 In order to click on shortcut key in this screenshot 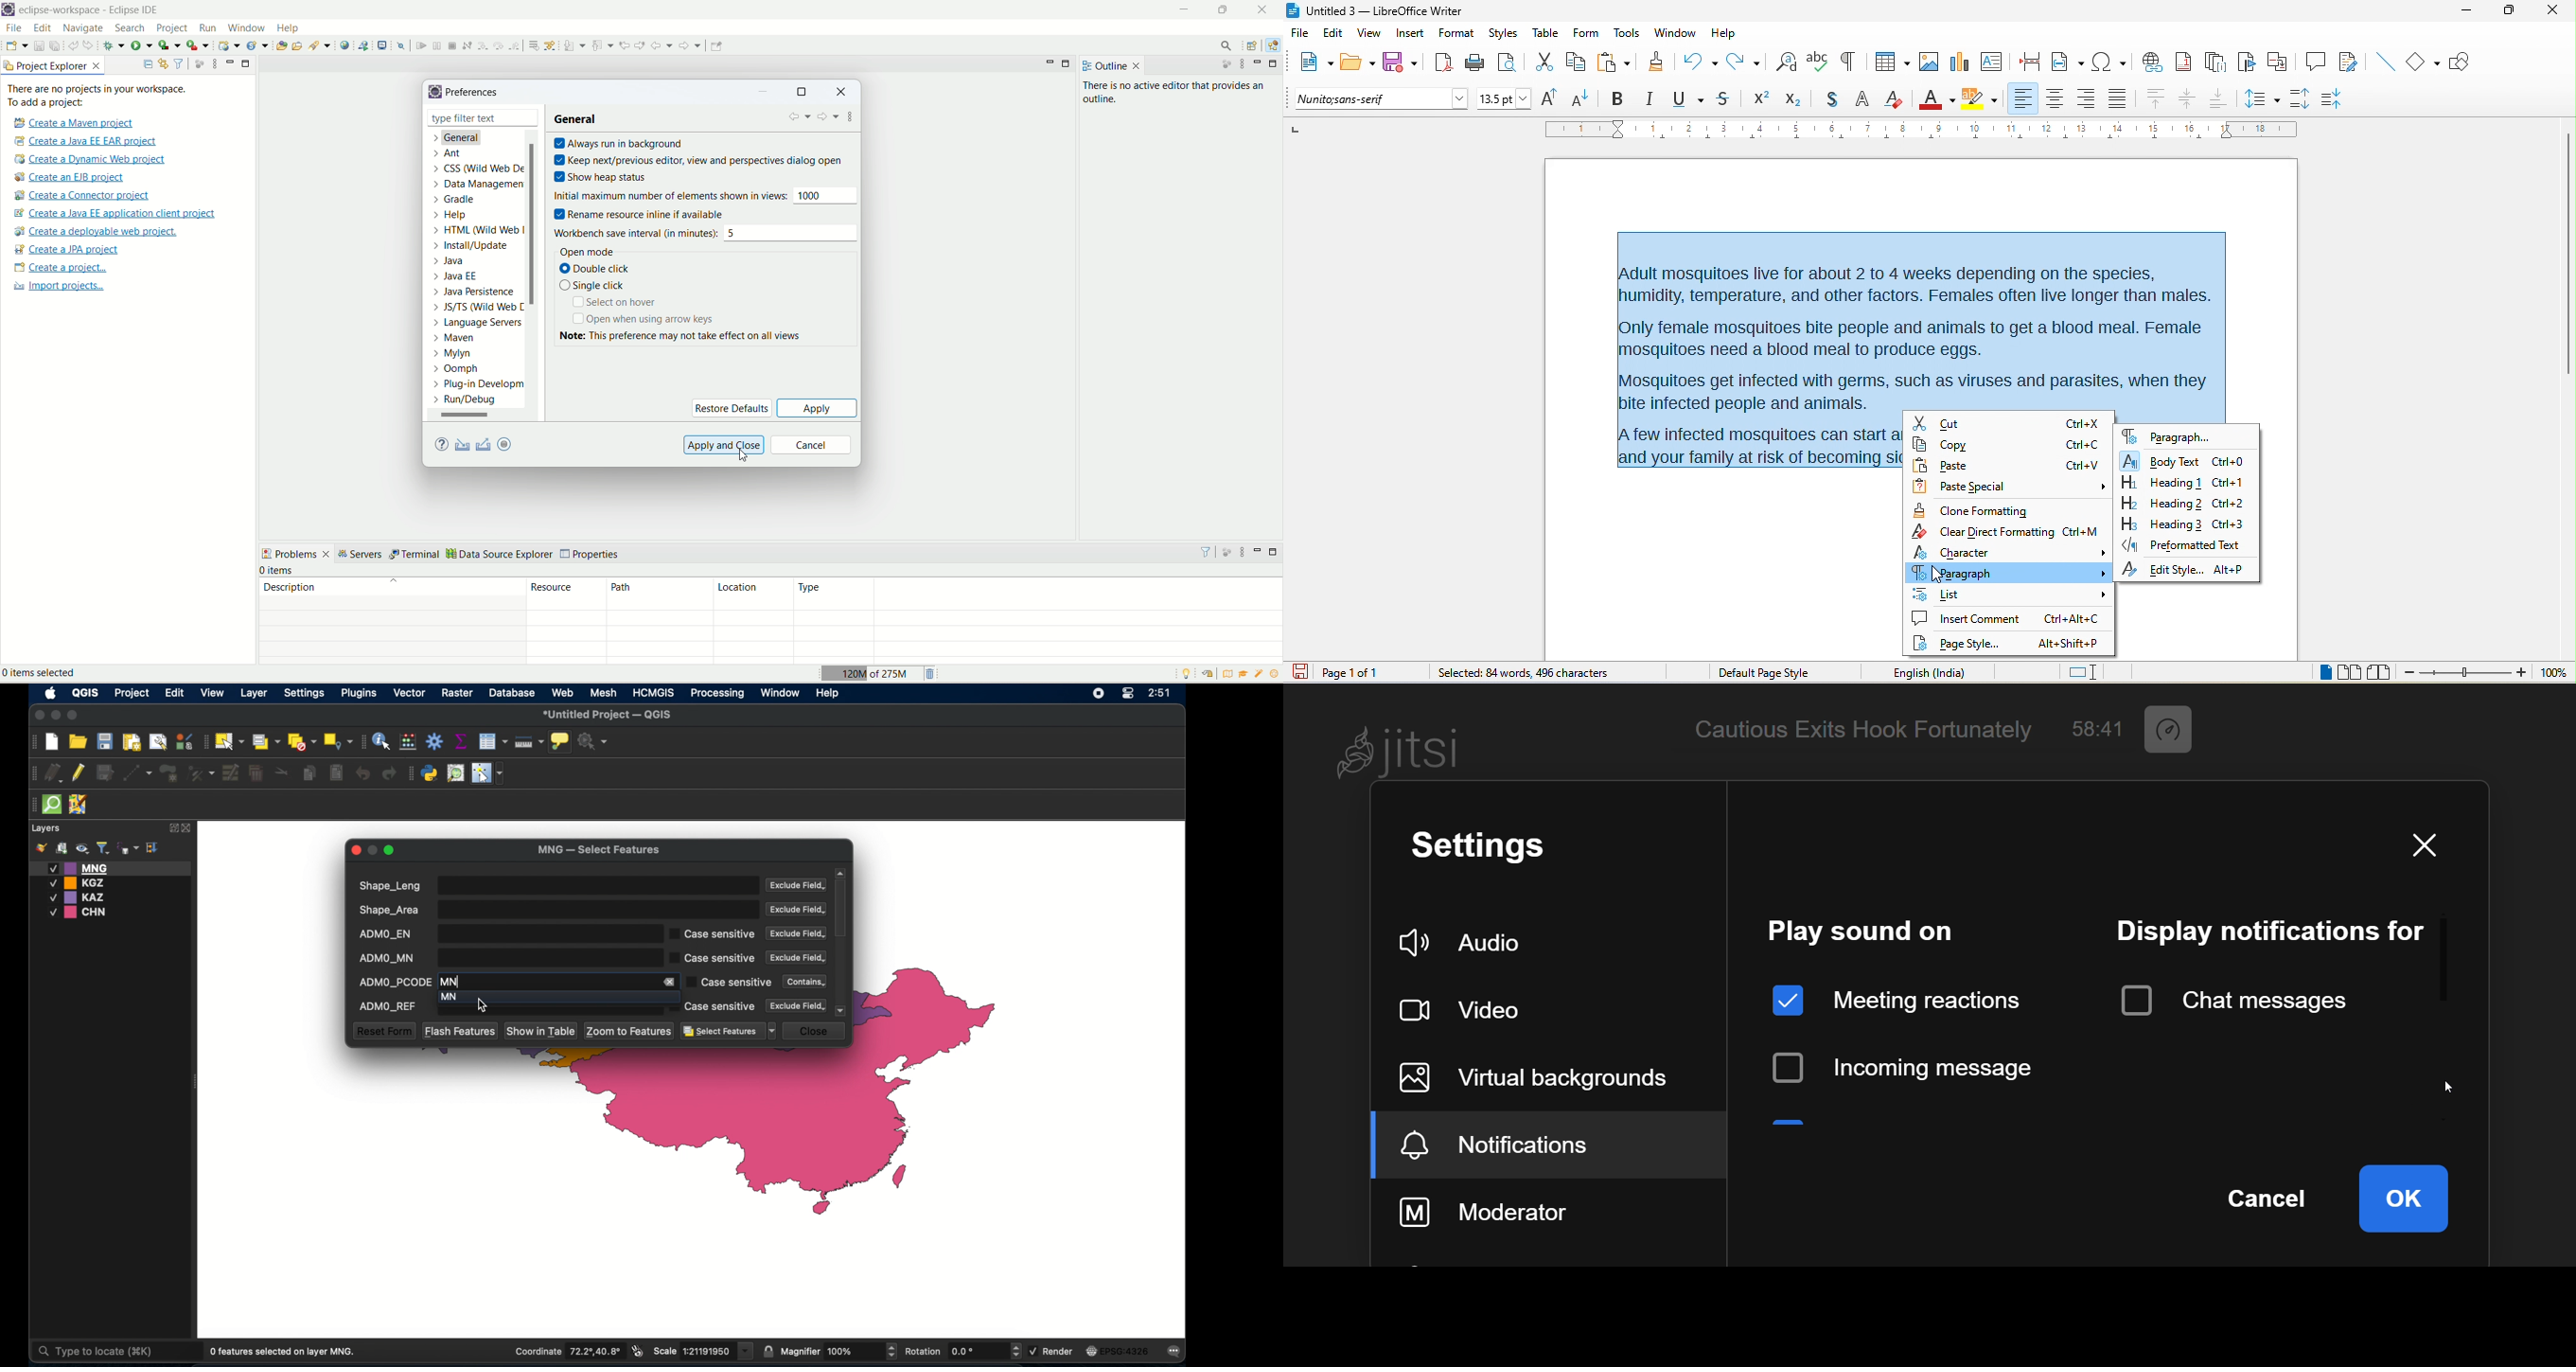, I will do `click(2232, 523)`.